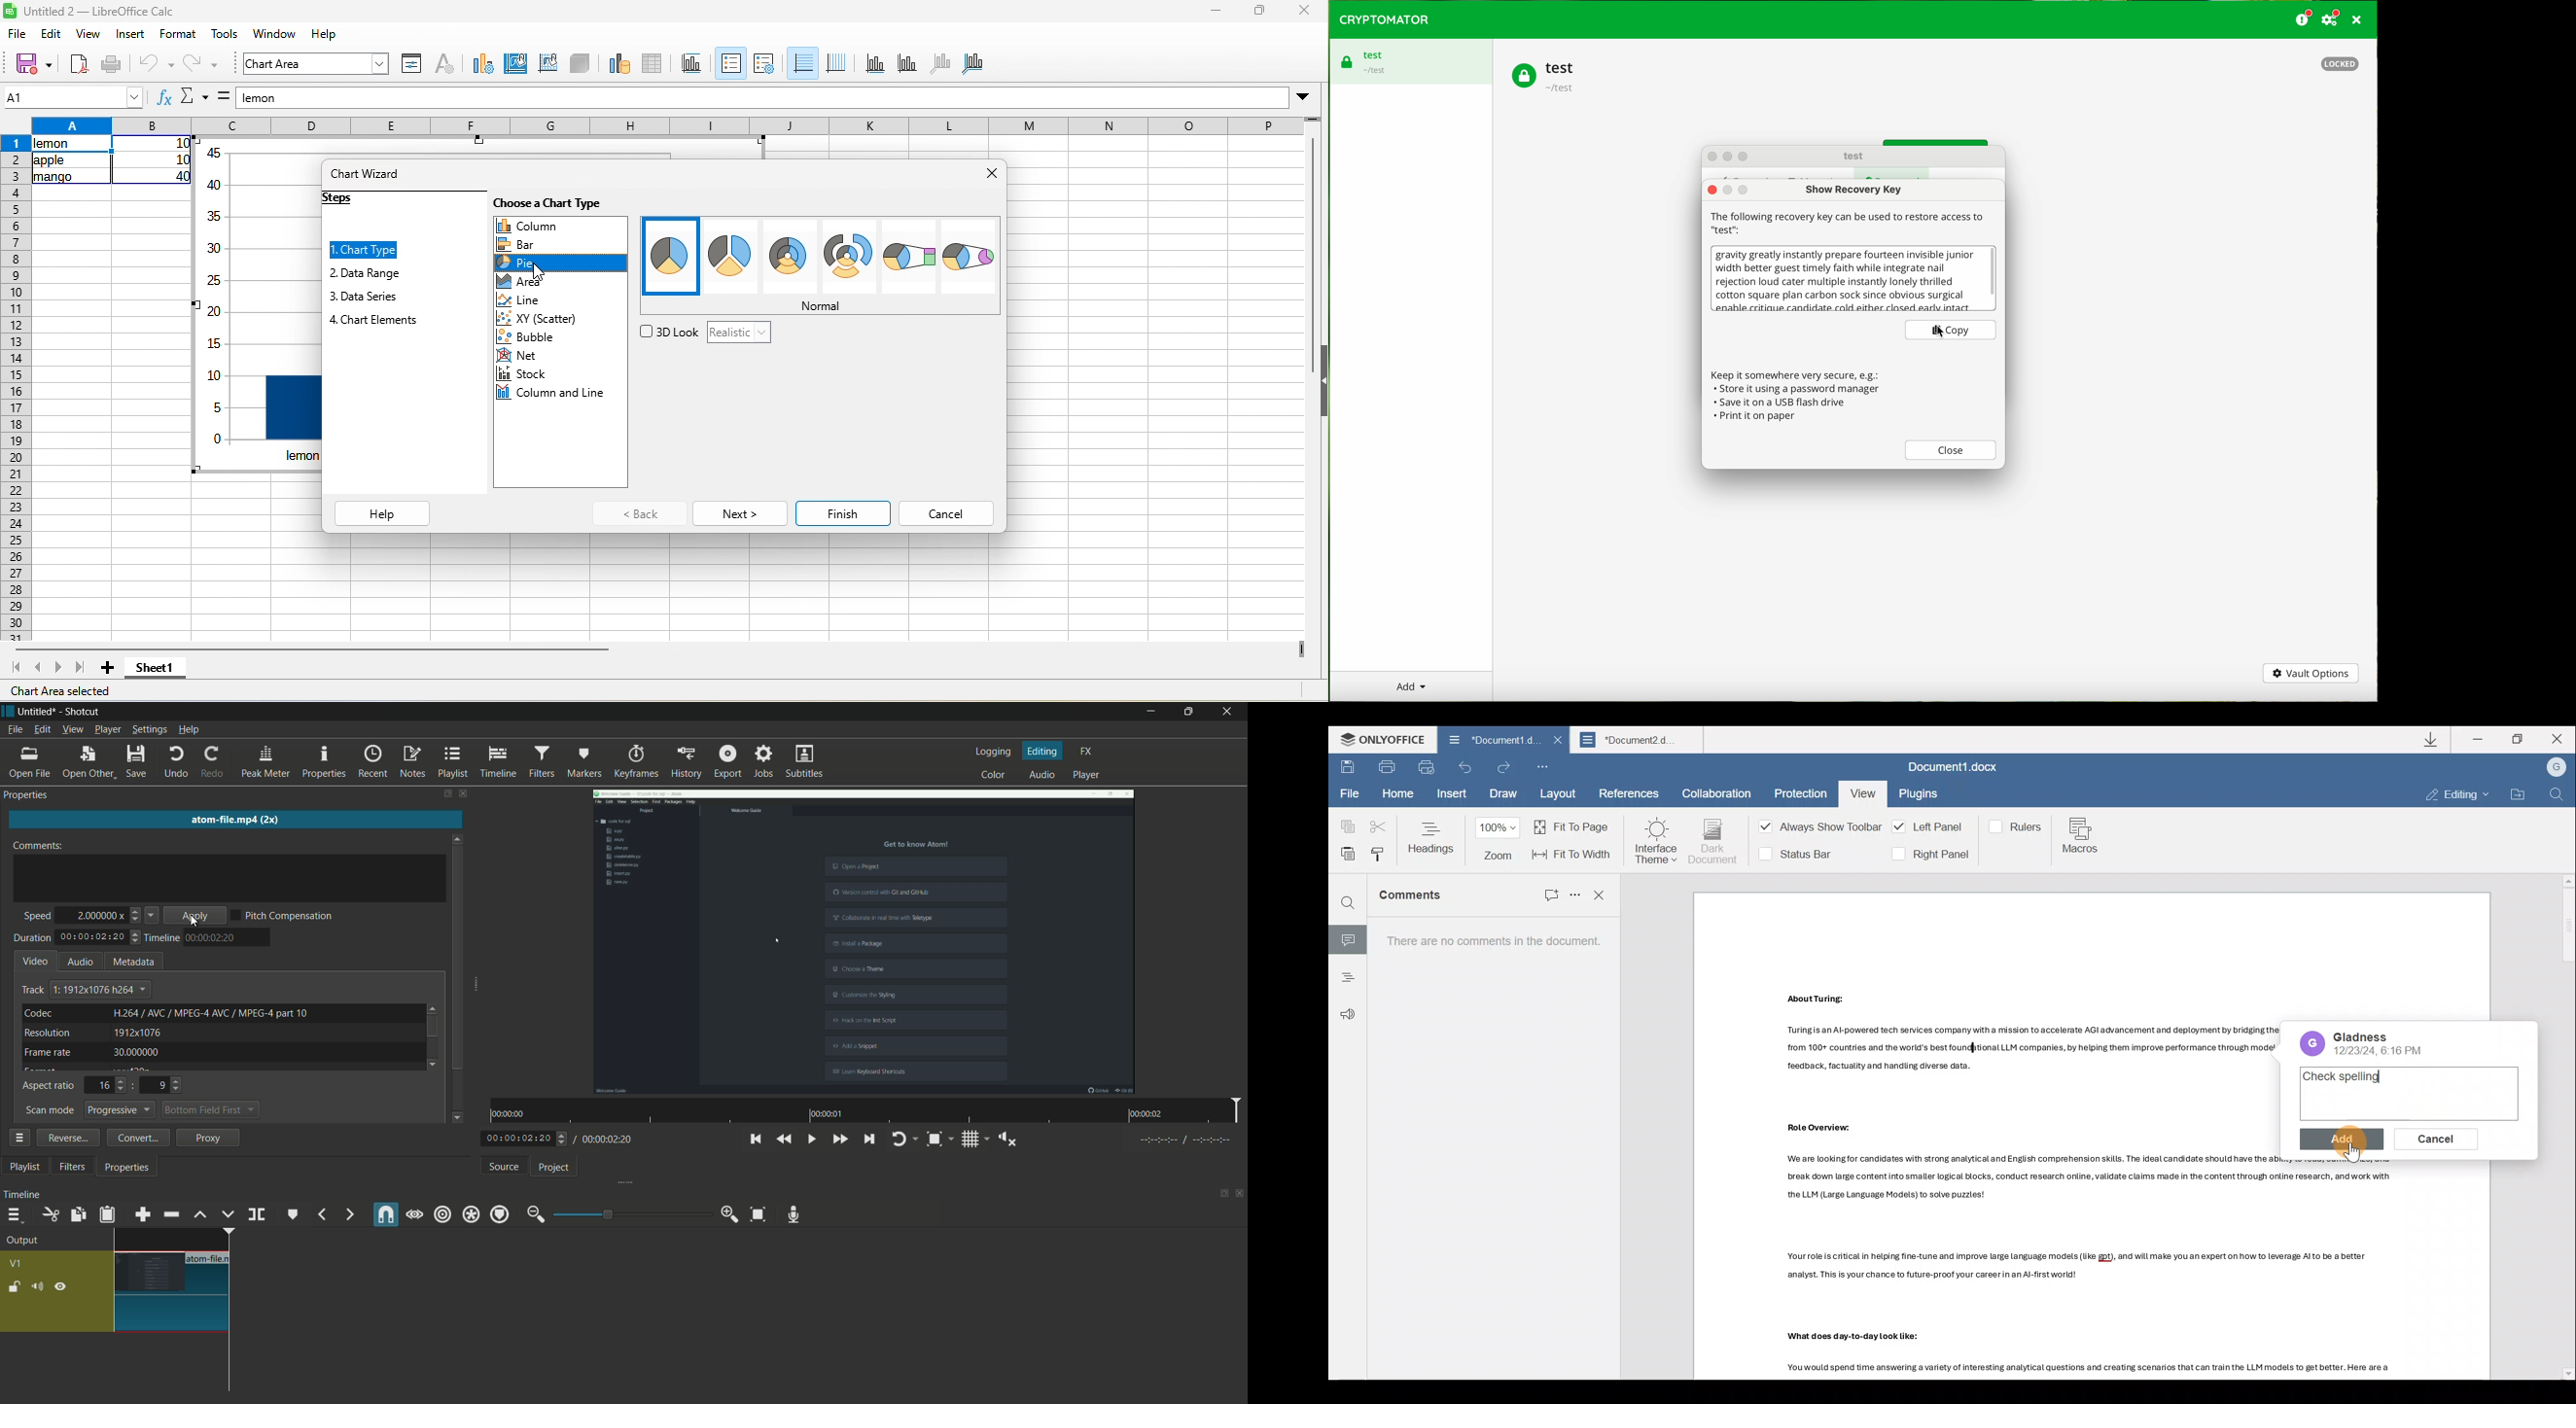 The image size is (2576, 1428). Describe the element at coordinates (51, 161) in the screenshot. I see `apple` at that location.